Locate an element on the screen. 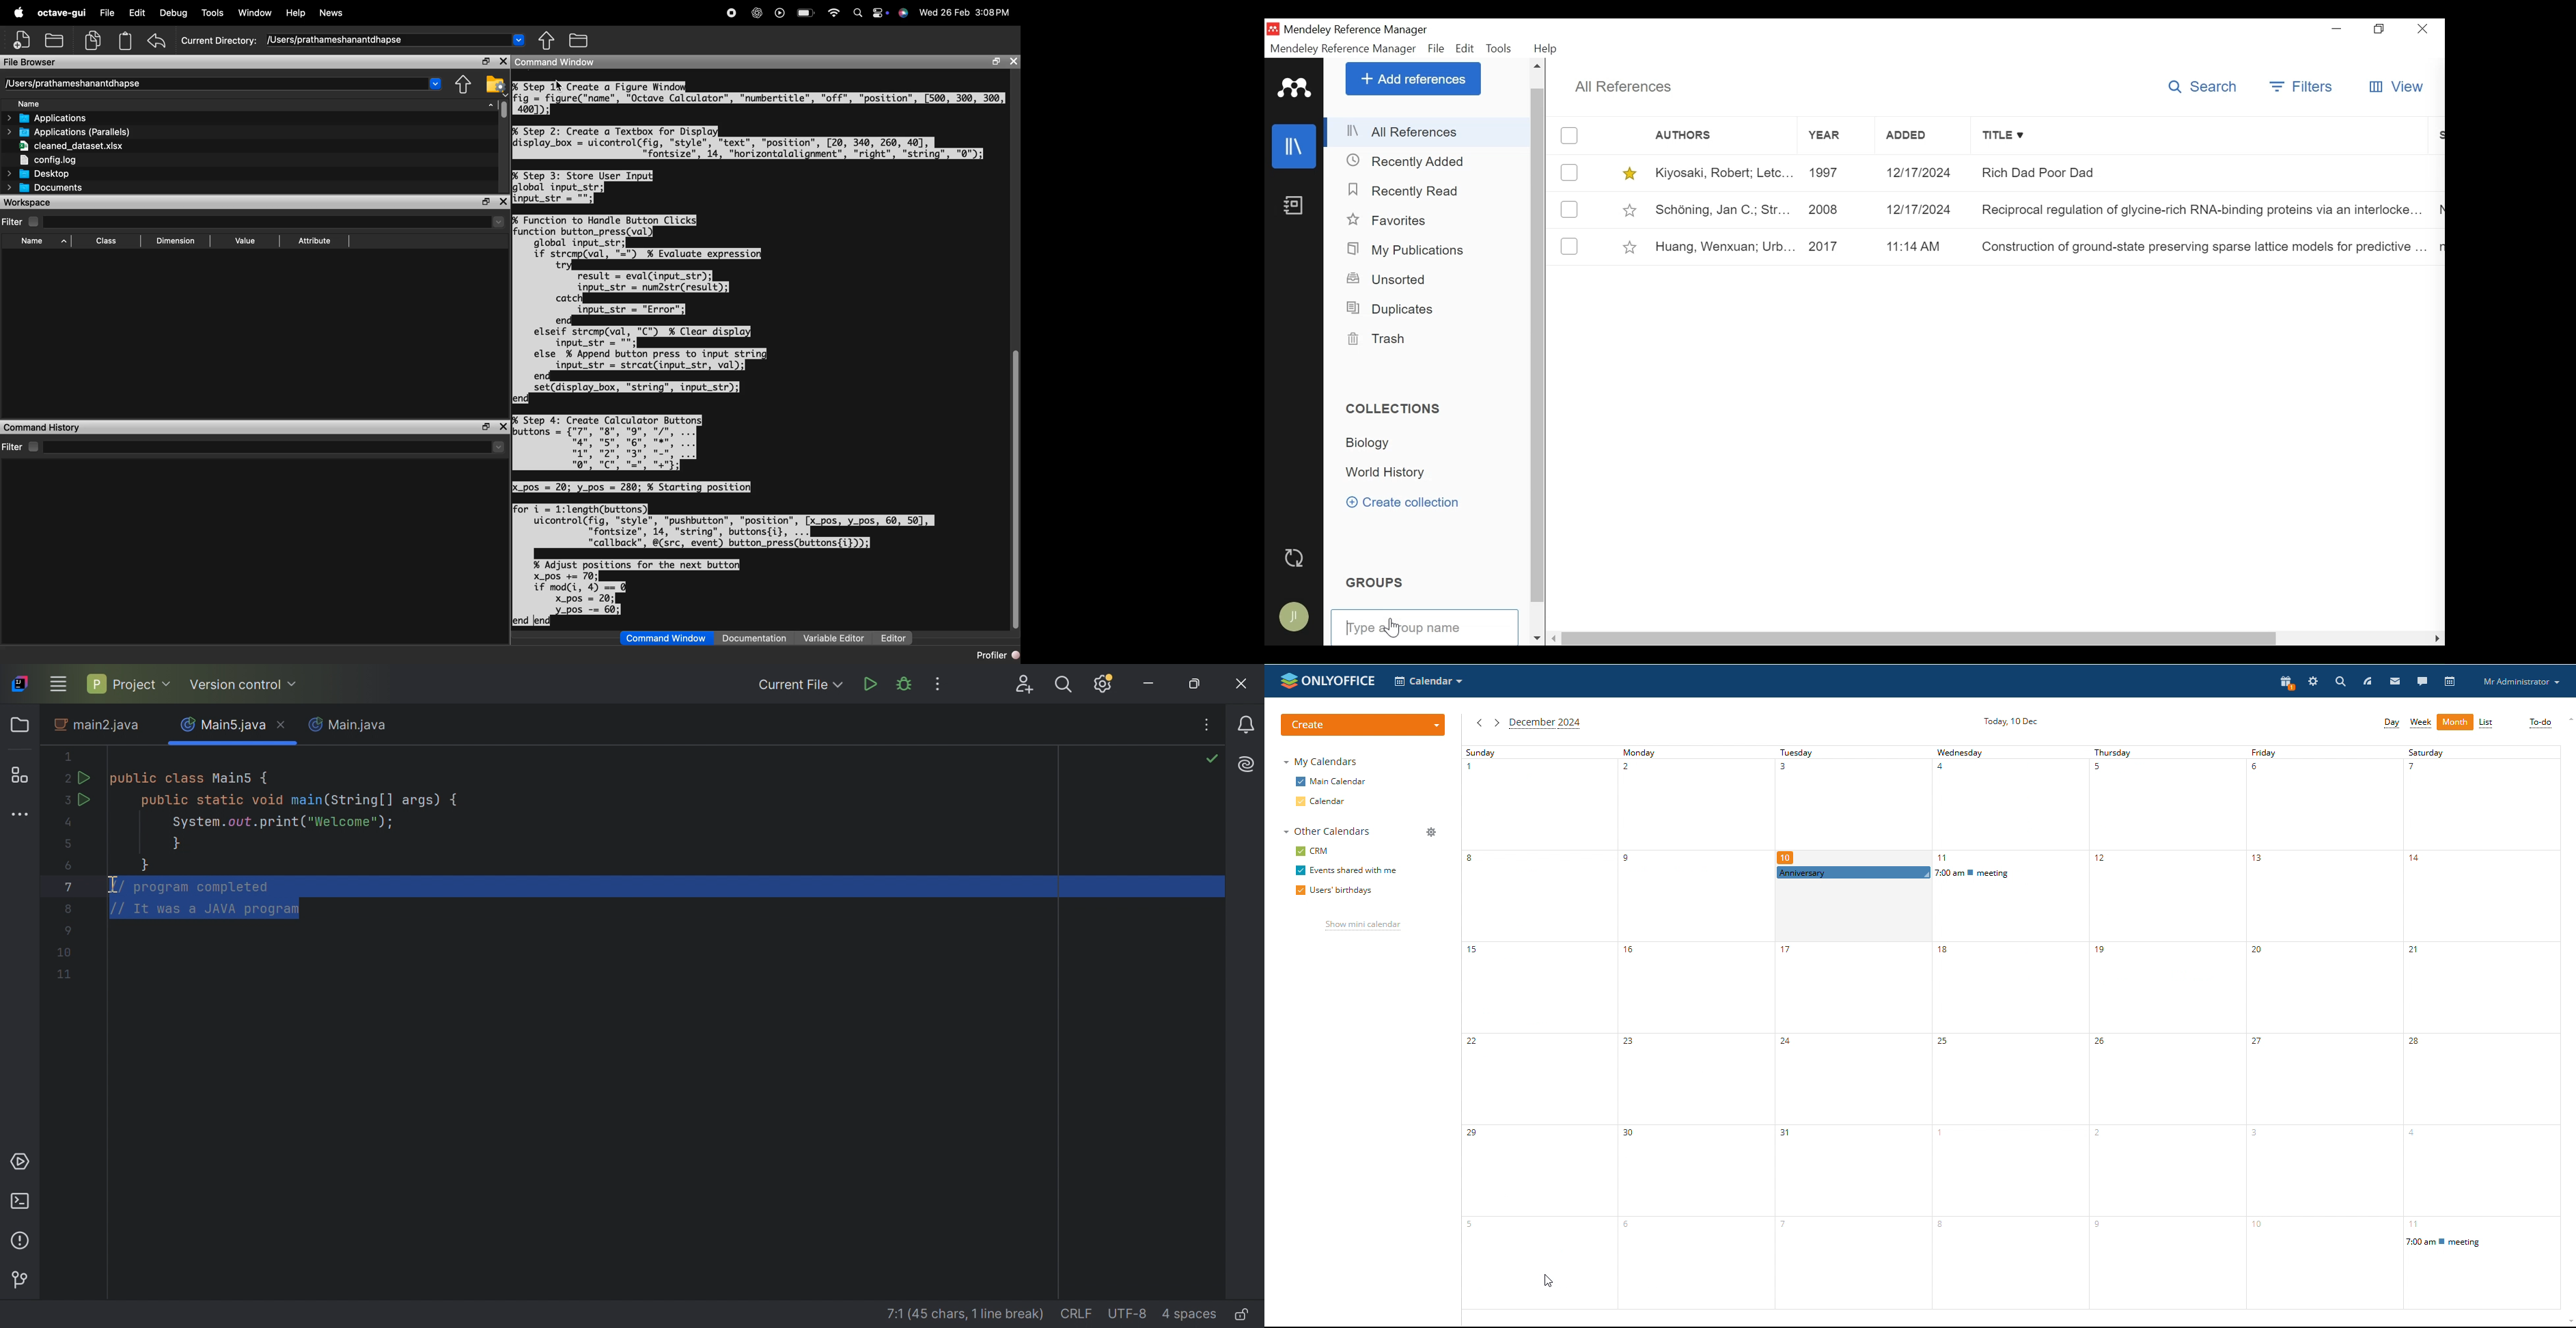  vertical scrollbar is located at coordinates (1015, 488).